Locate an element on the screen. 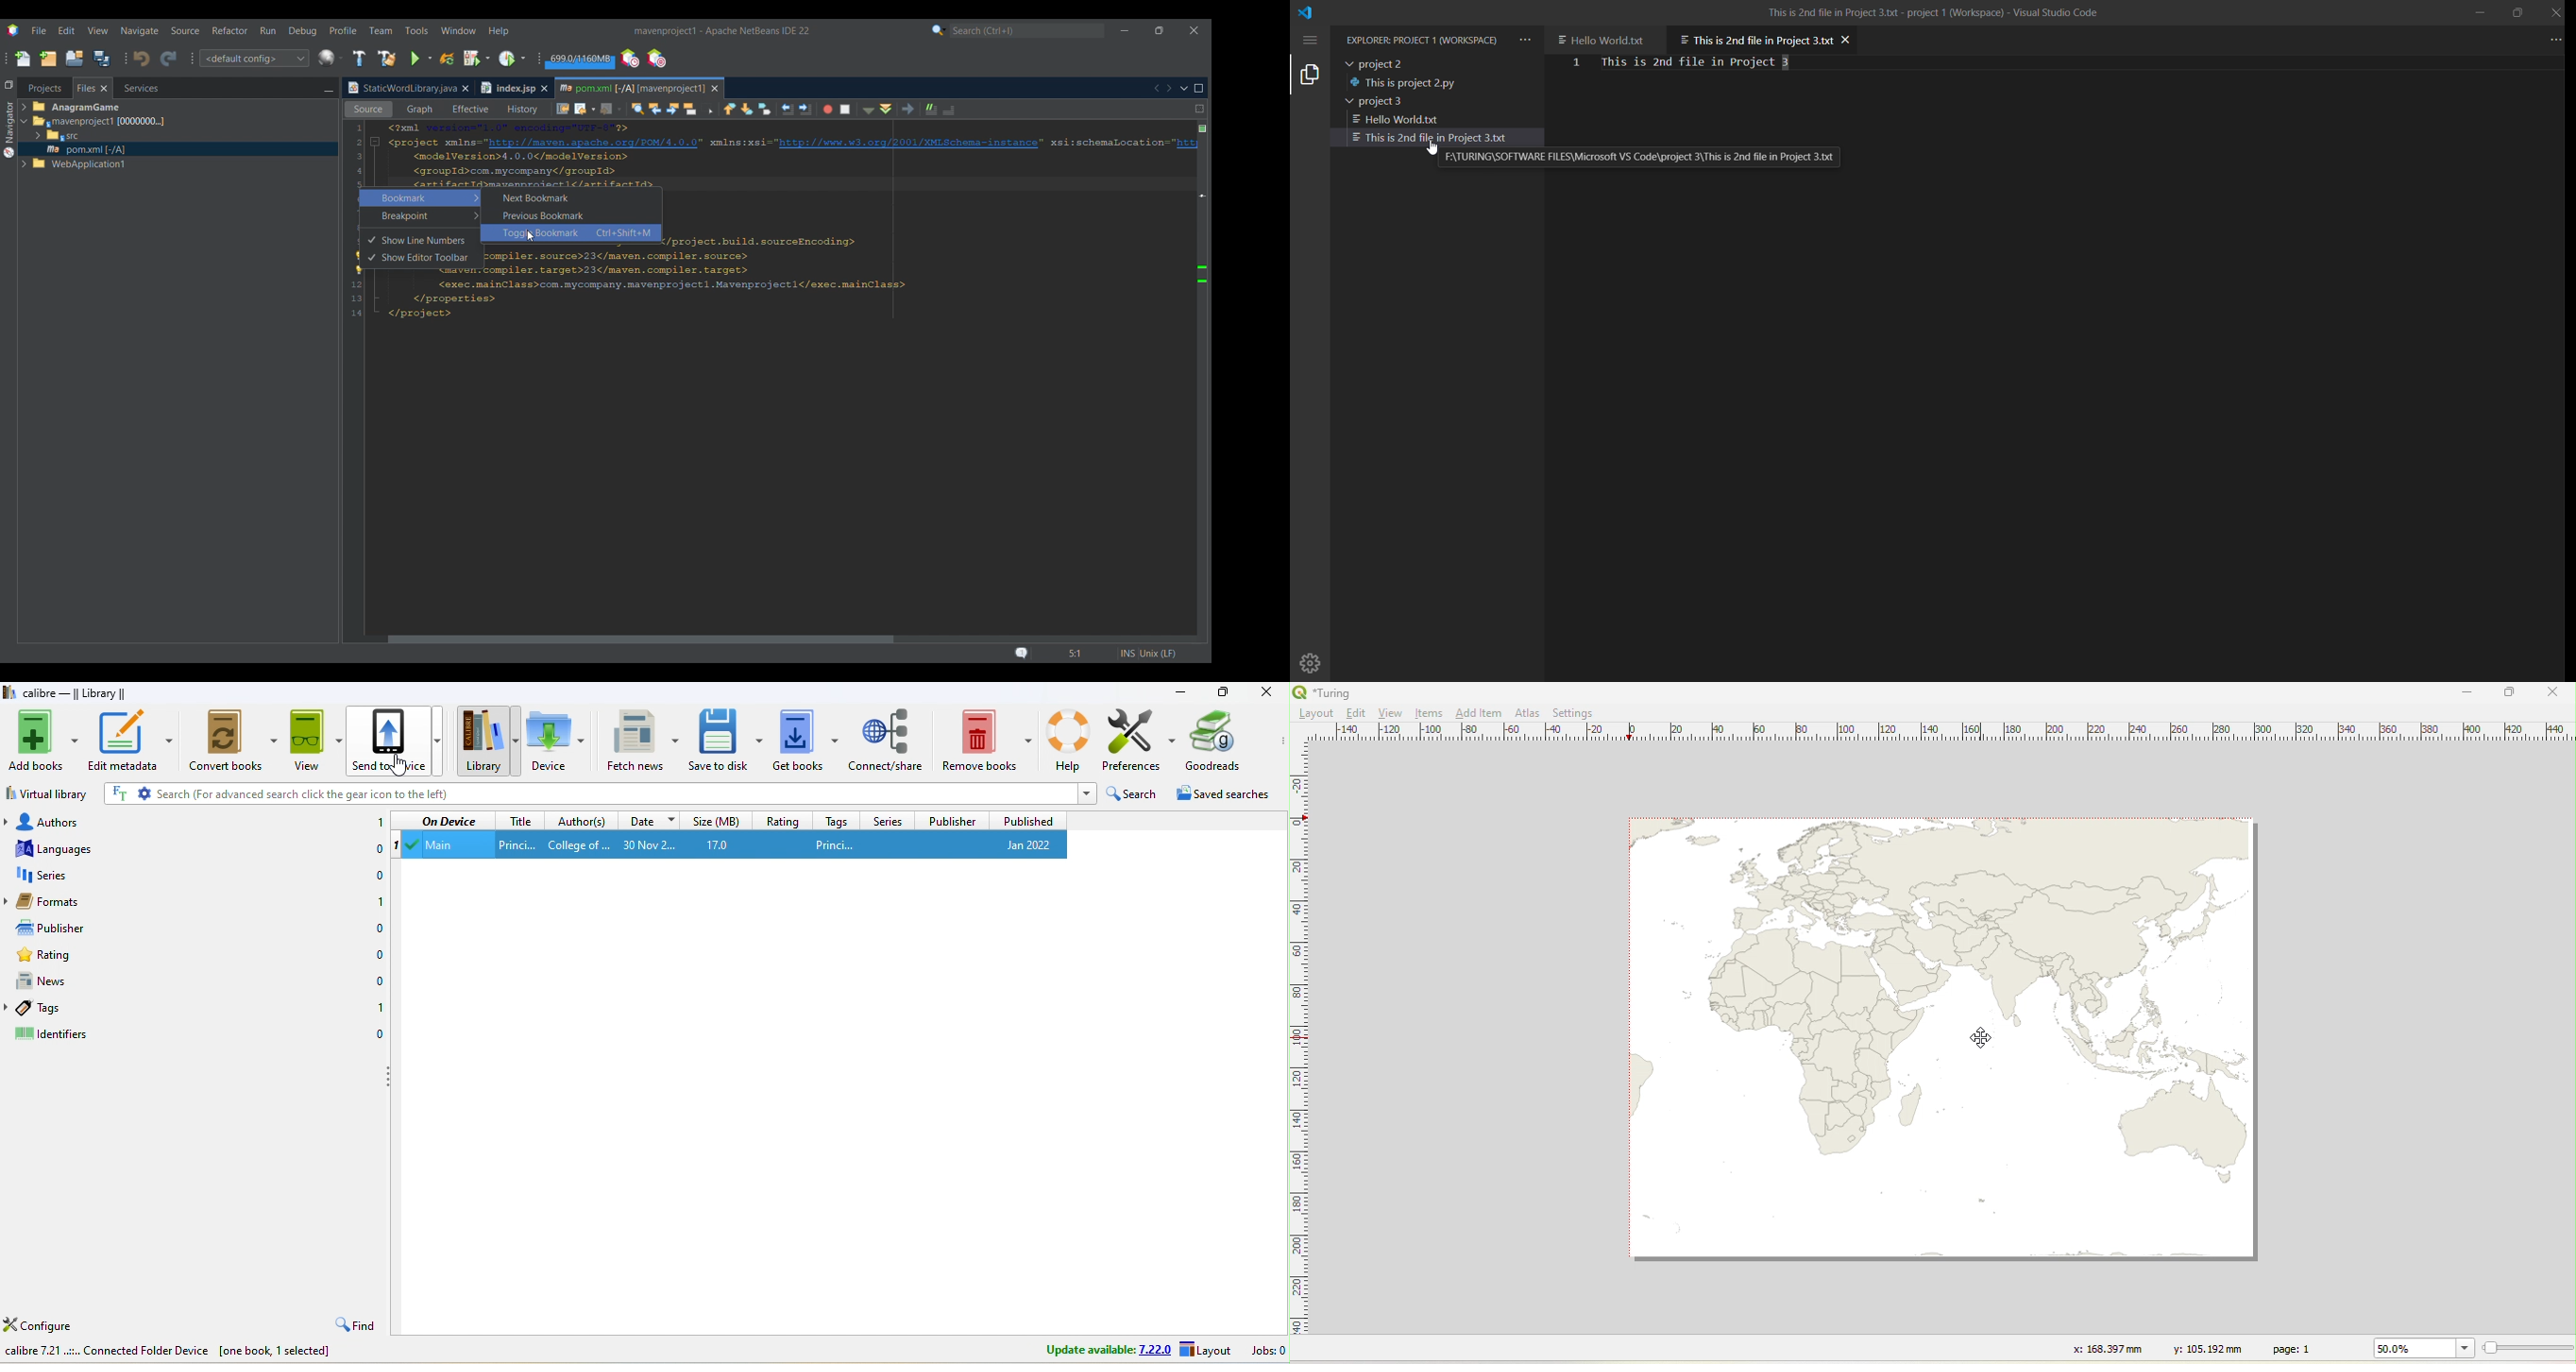 The image size is (2576, 1372). Close tab is located at coordinates (465, 88).